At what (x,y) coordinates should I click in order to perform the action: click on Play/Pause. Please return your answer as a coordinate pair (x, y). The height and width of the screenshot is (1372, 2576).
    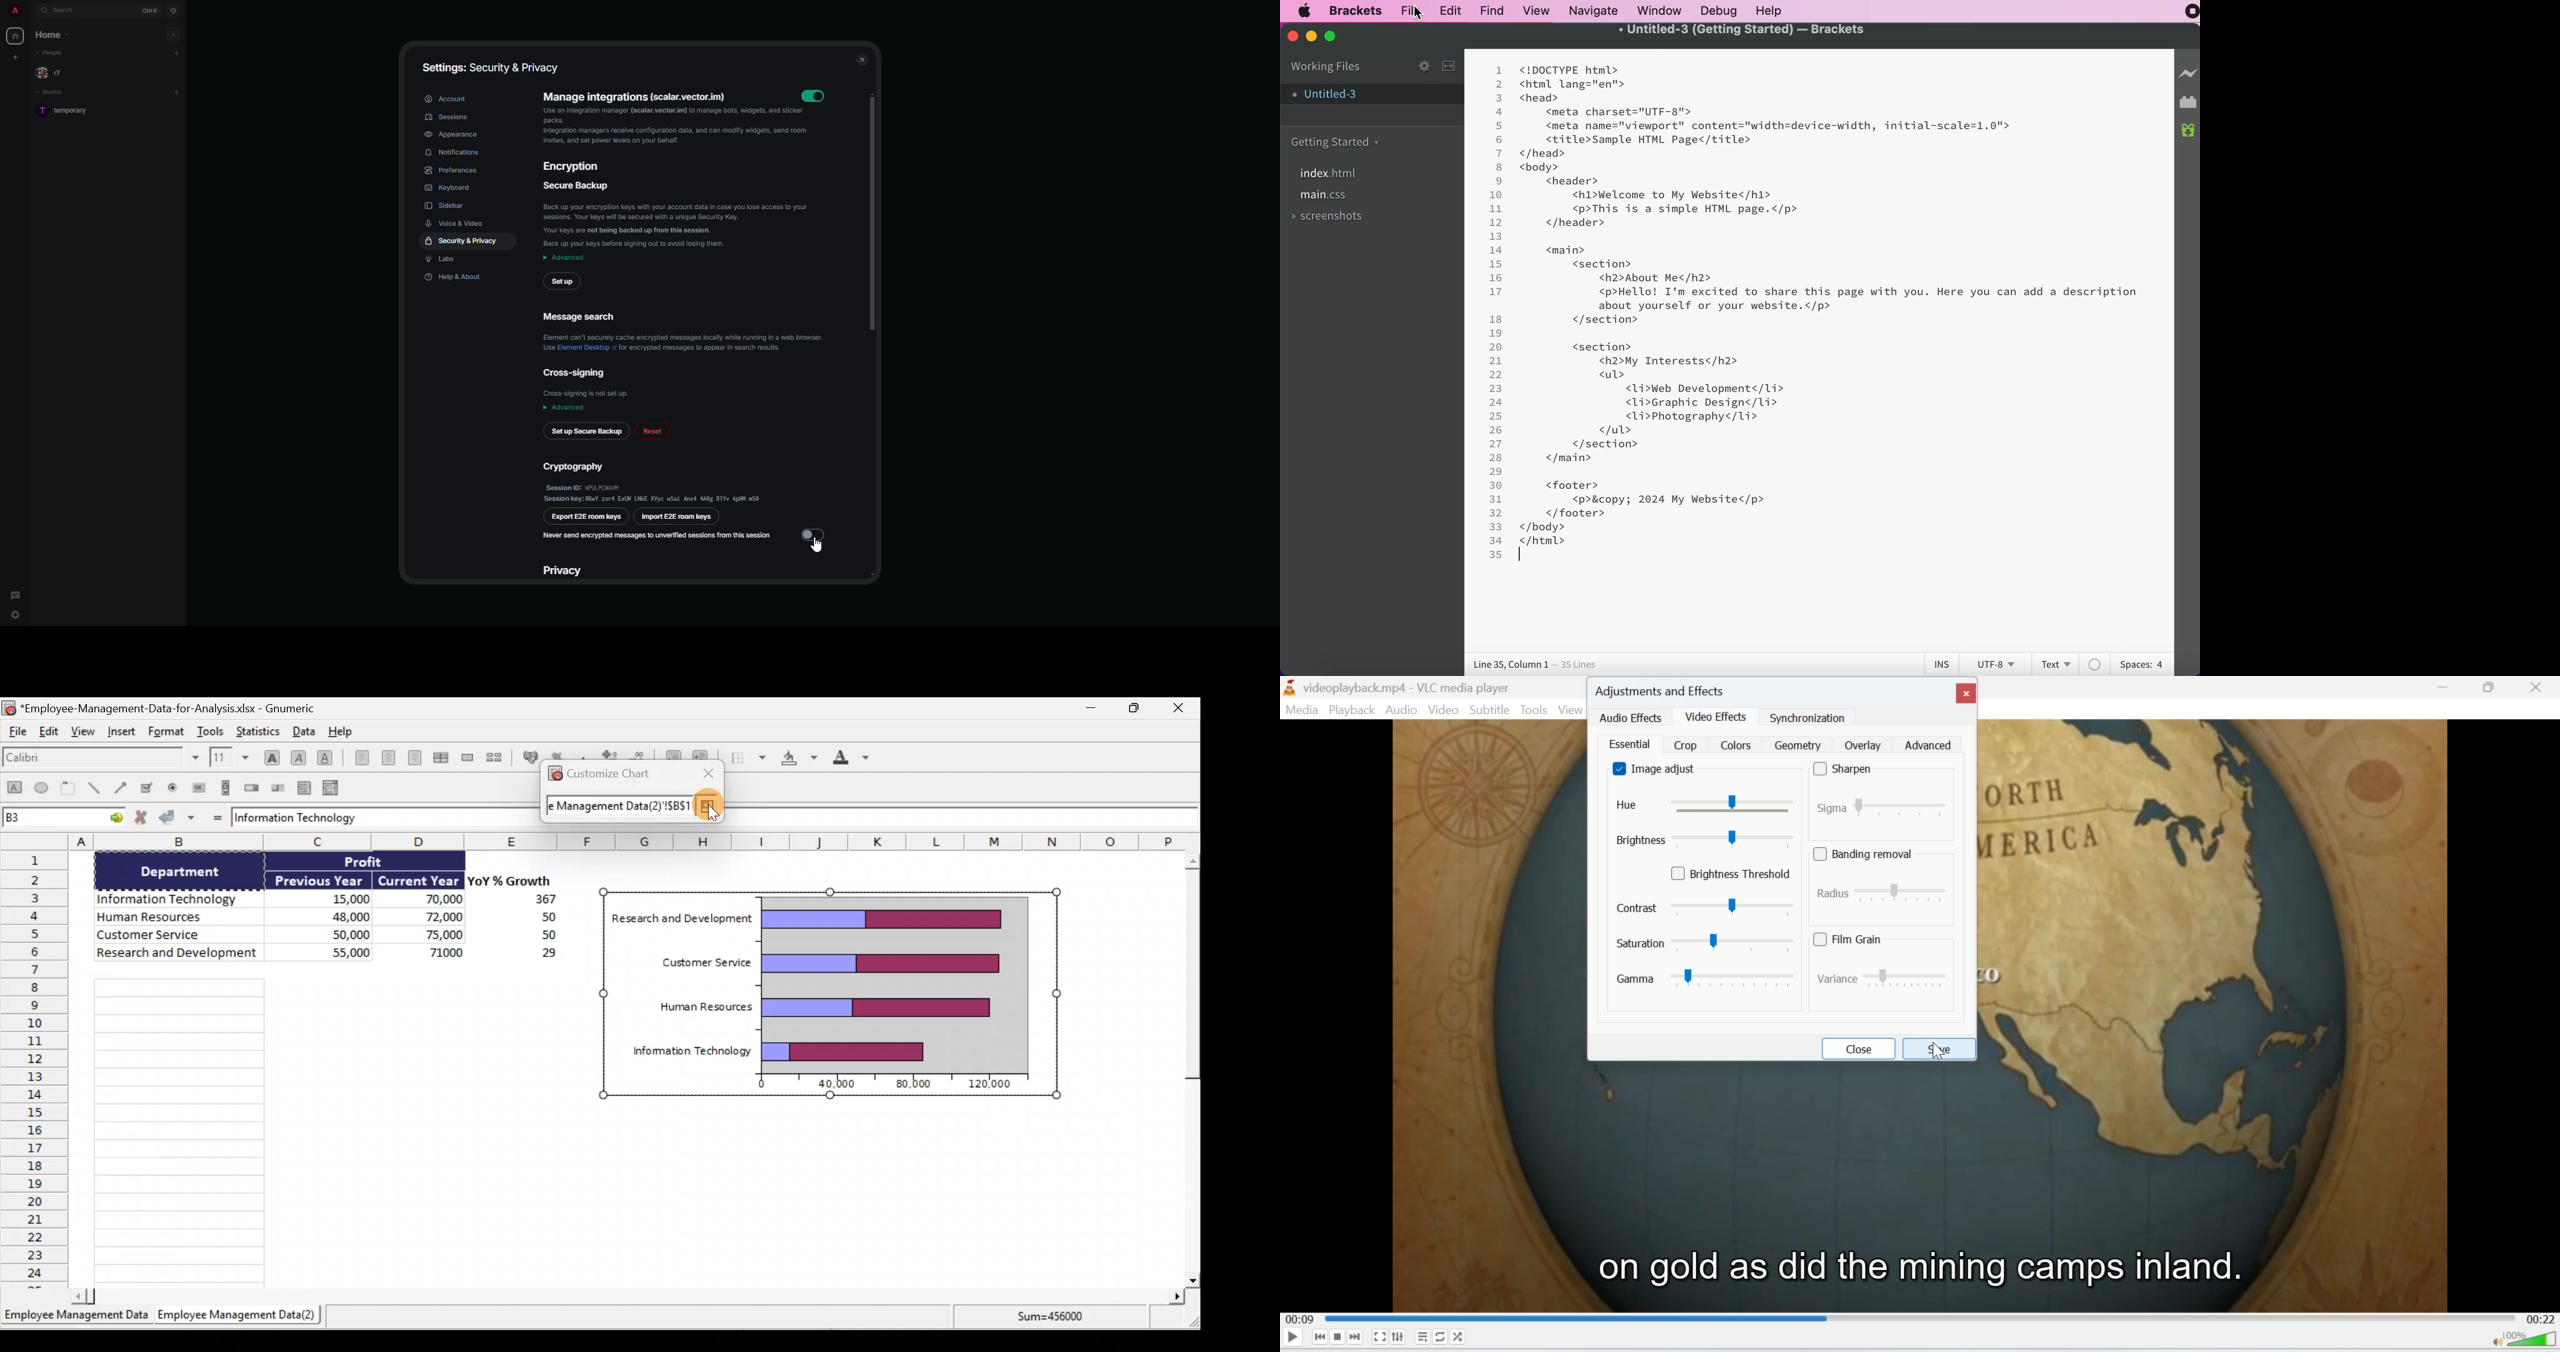
    Looking at the image, I should click on (1293, 1336).